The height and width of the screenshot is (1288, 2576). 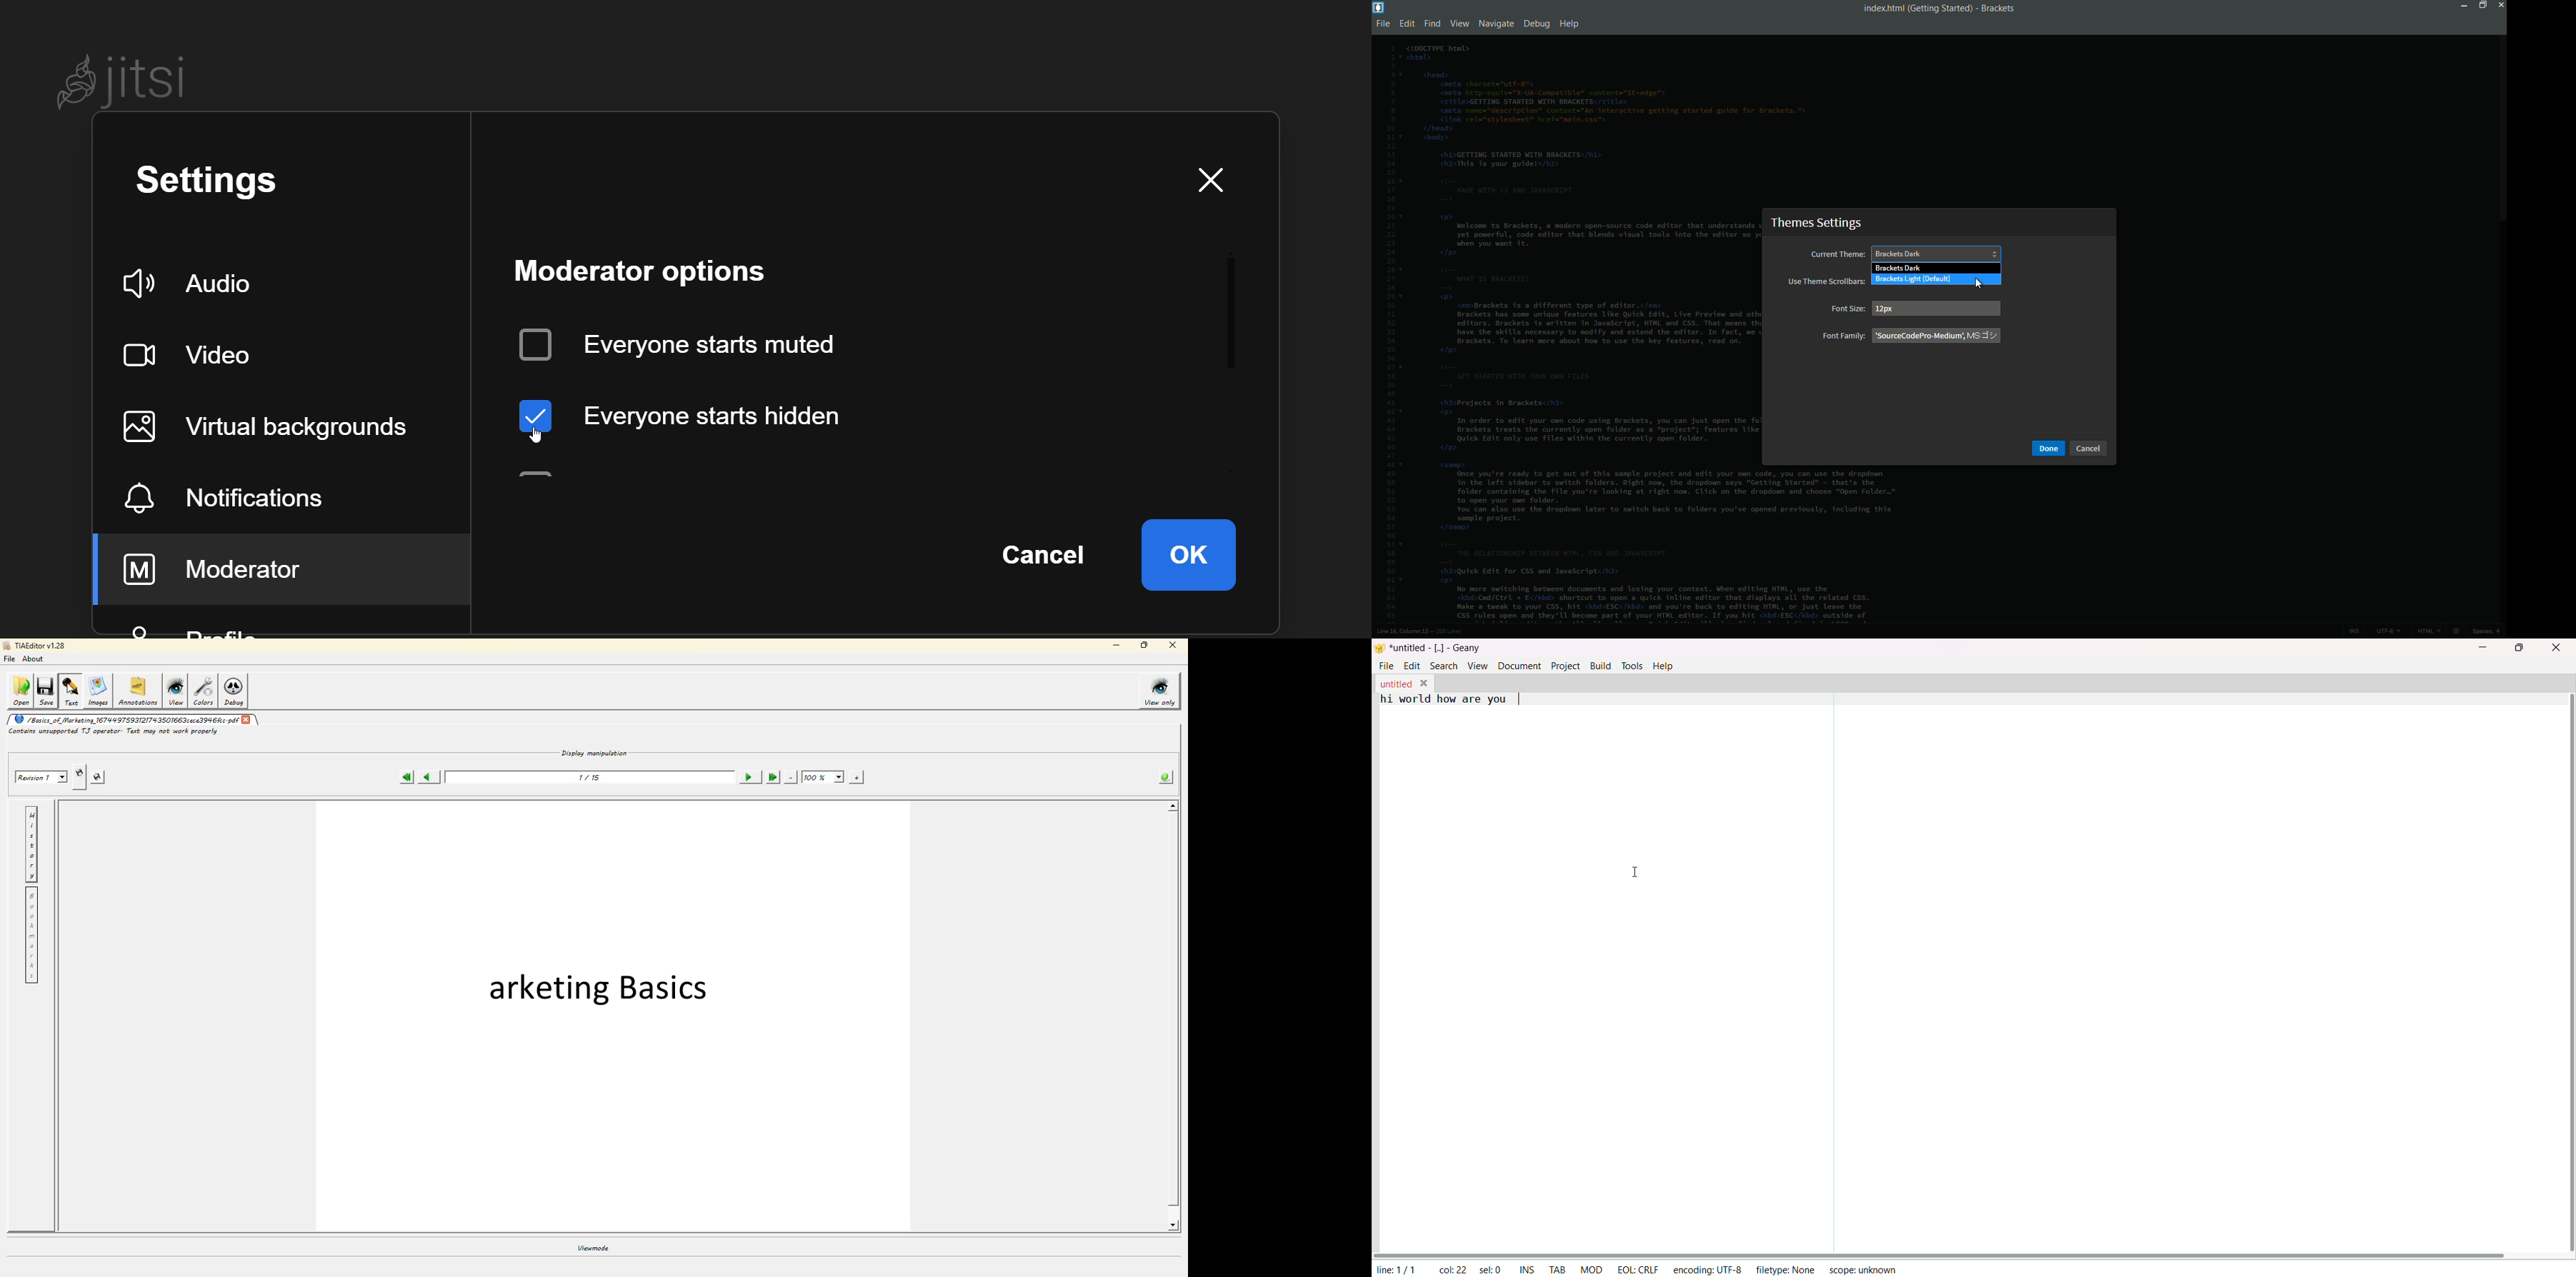 I want to click on 12 px, so click(x=1884, y=309).